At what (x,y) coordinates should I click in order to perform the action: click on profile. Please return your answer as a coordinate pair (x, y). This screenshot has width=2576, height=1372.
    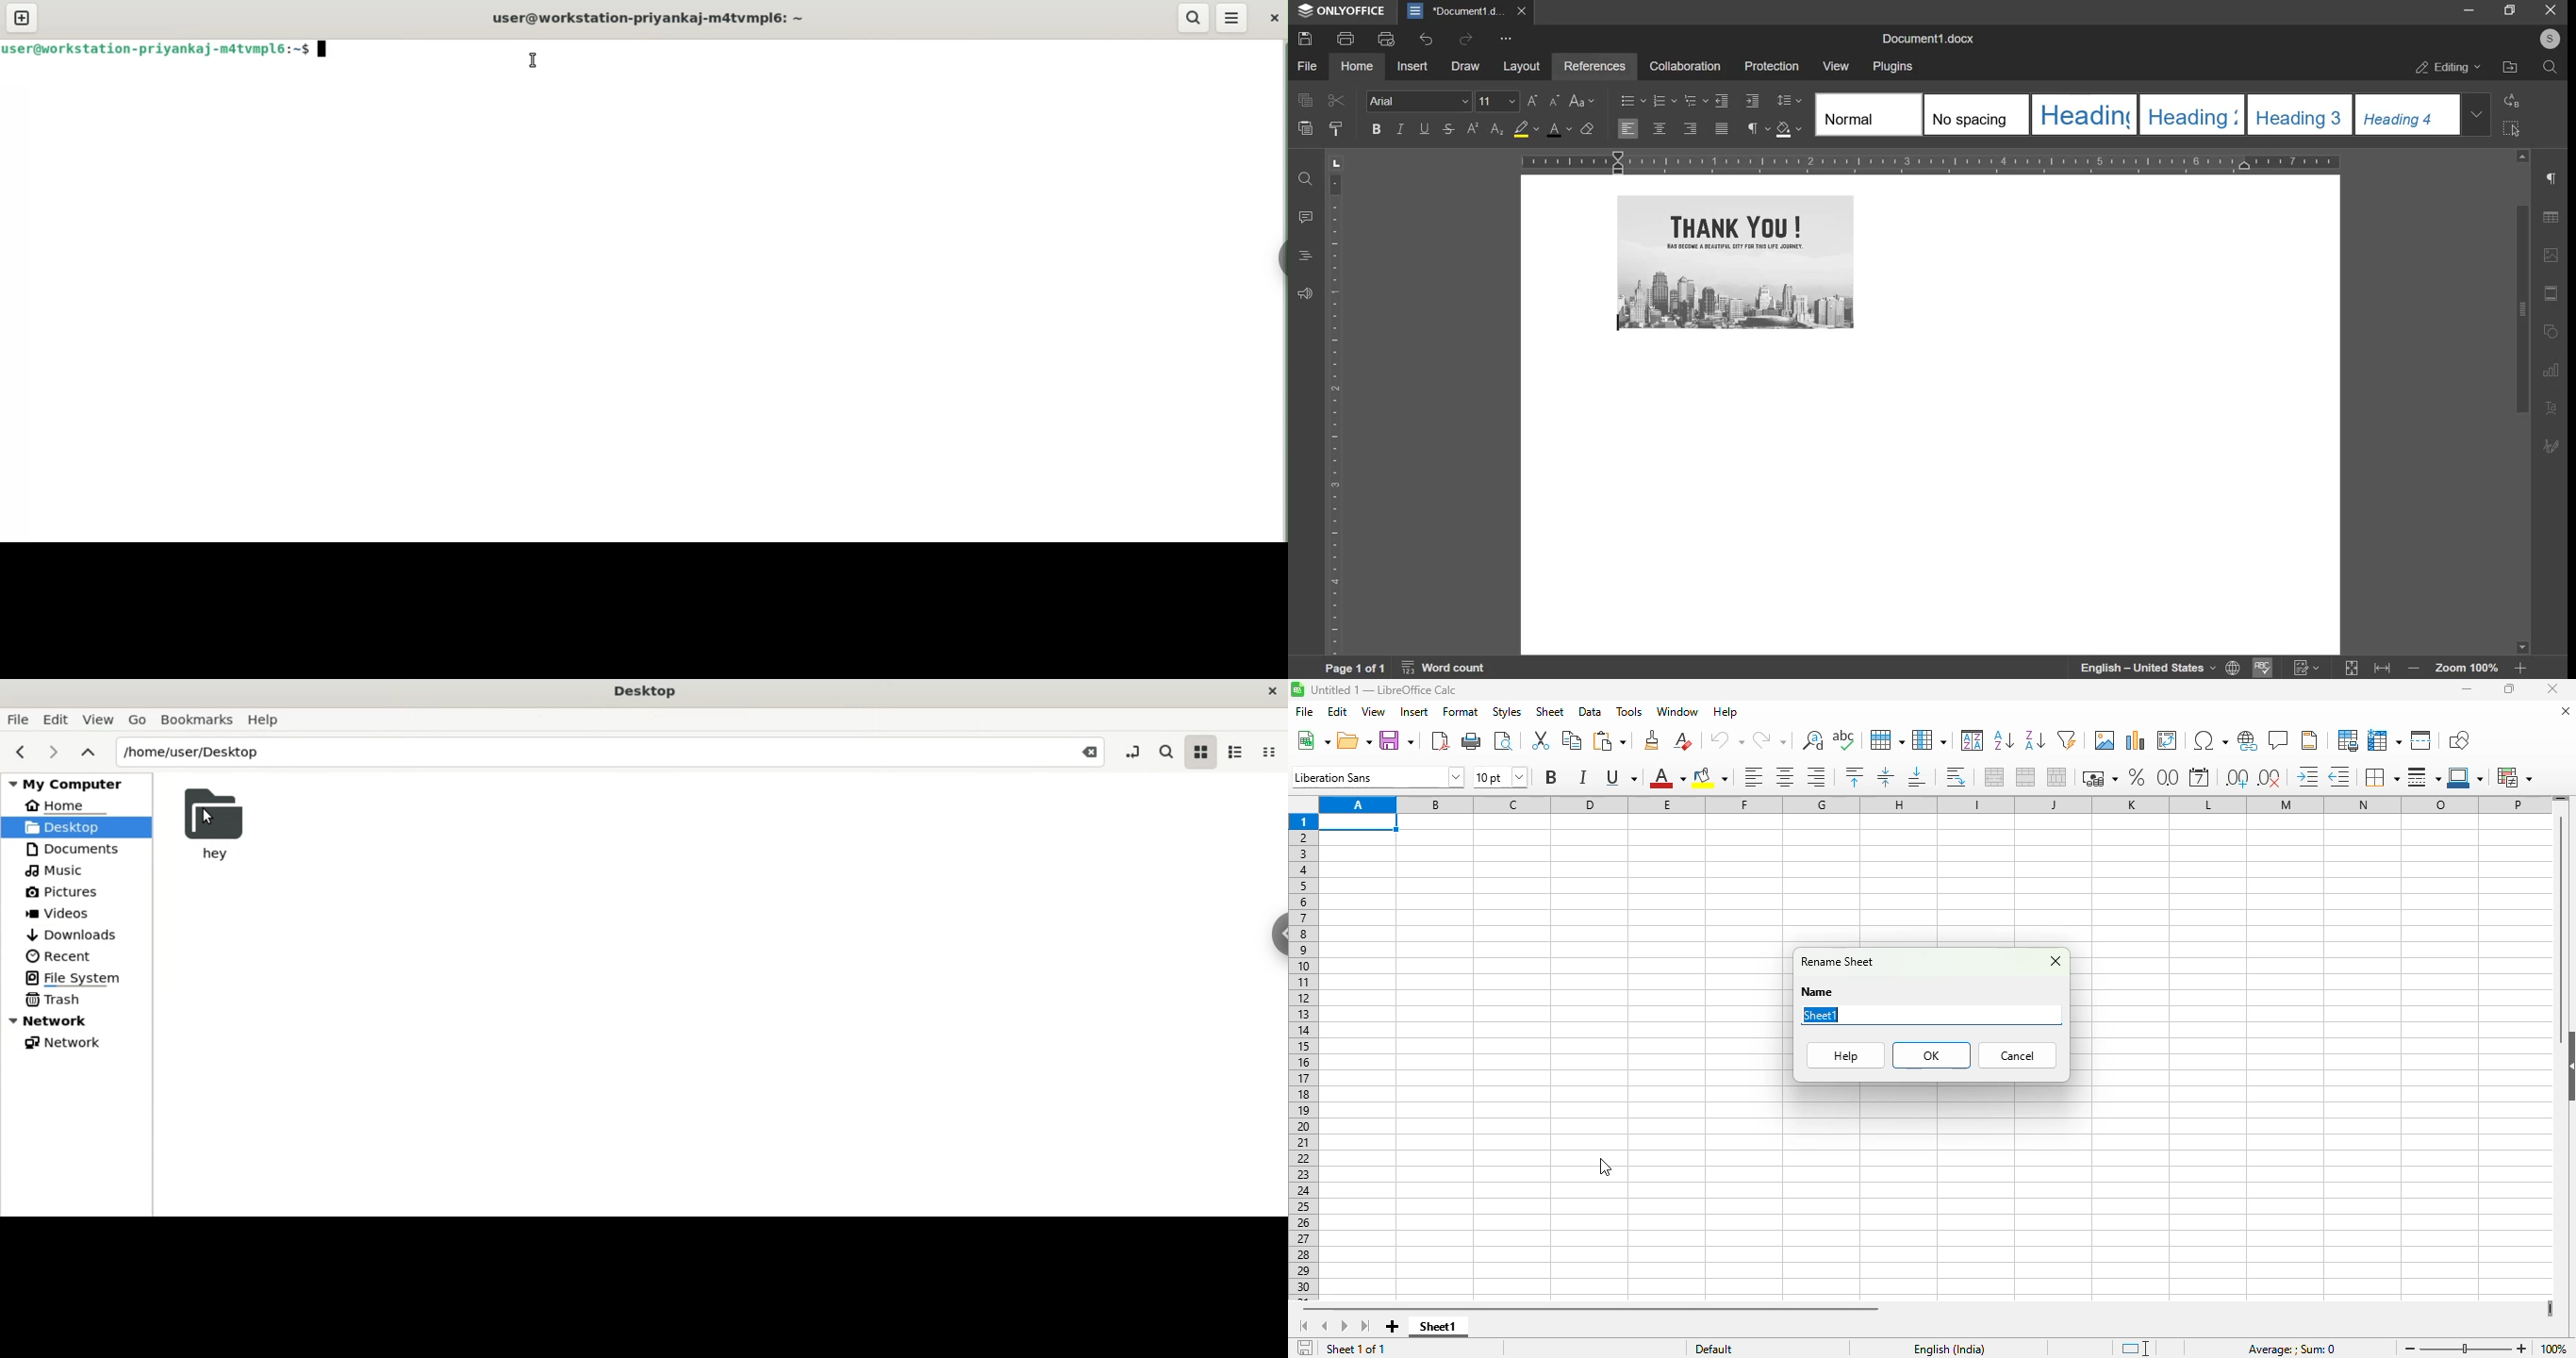
    Looking at the image, I should click on (2549, 40).